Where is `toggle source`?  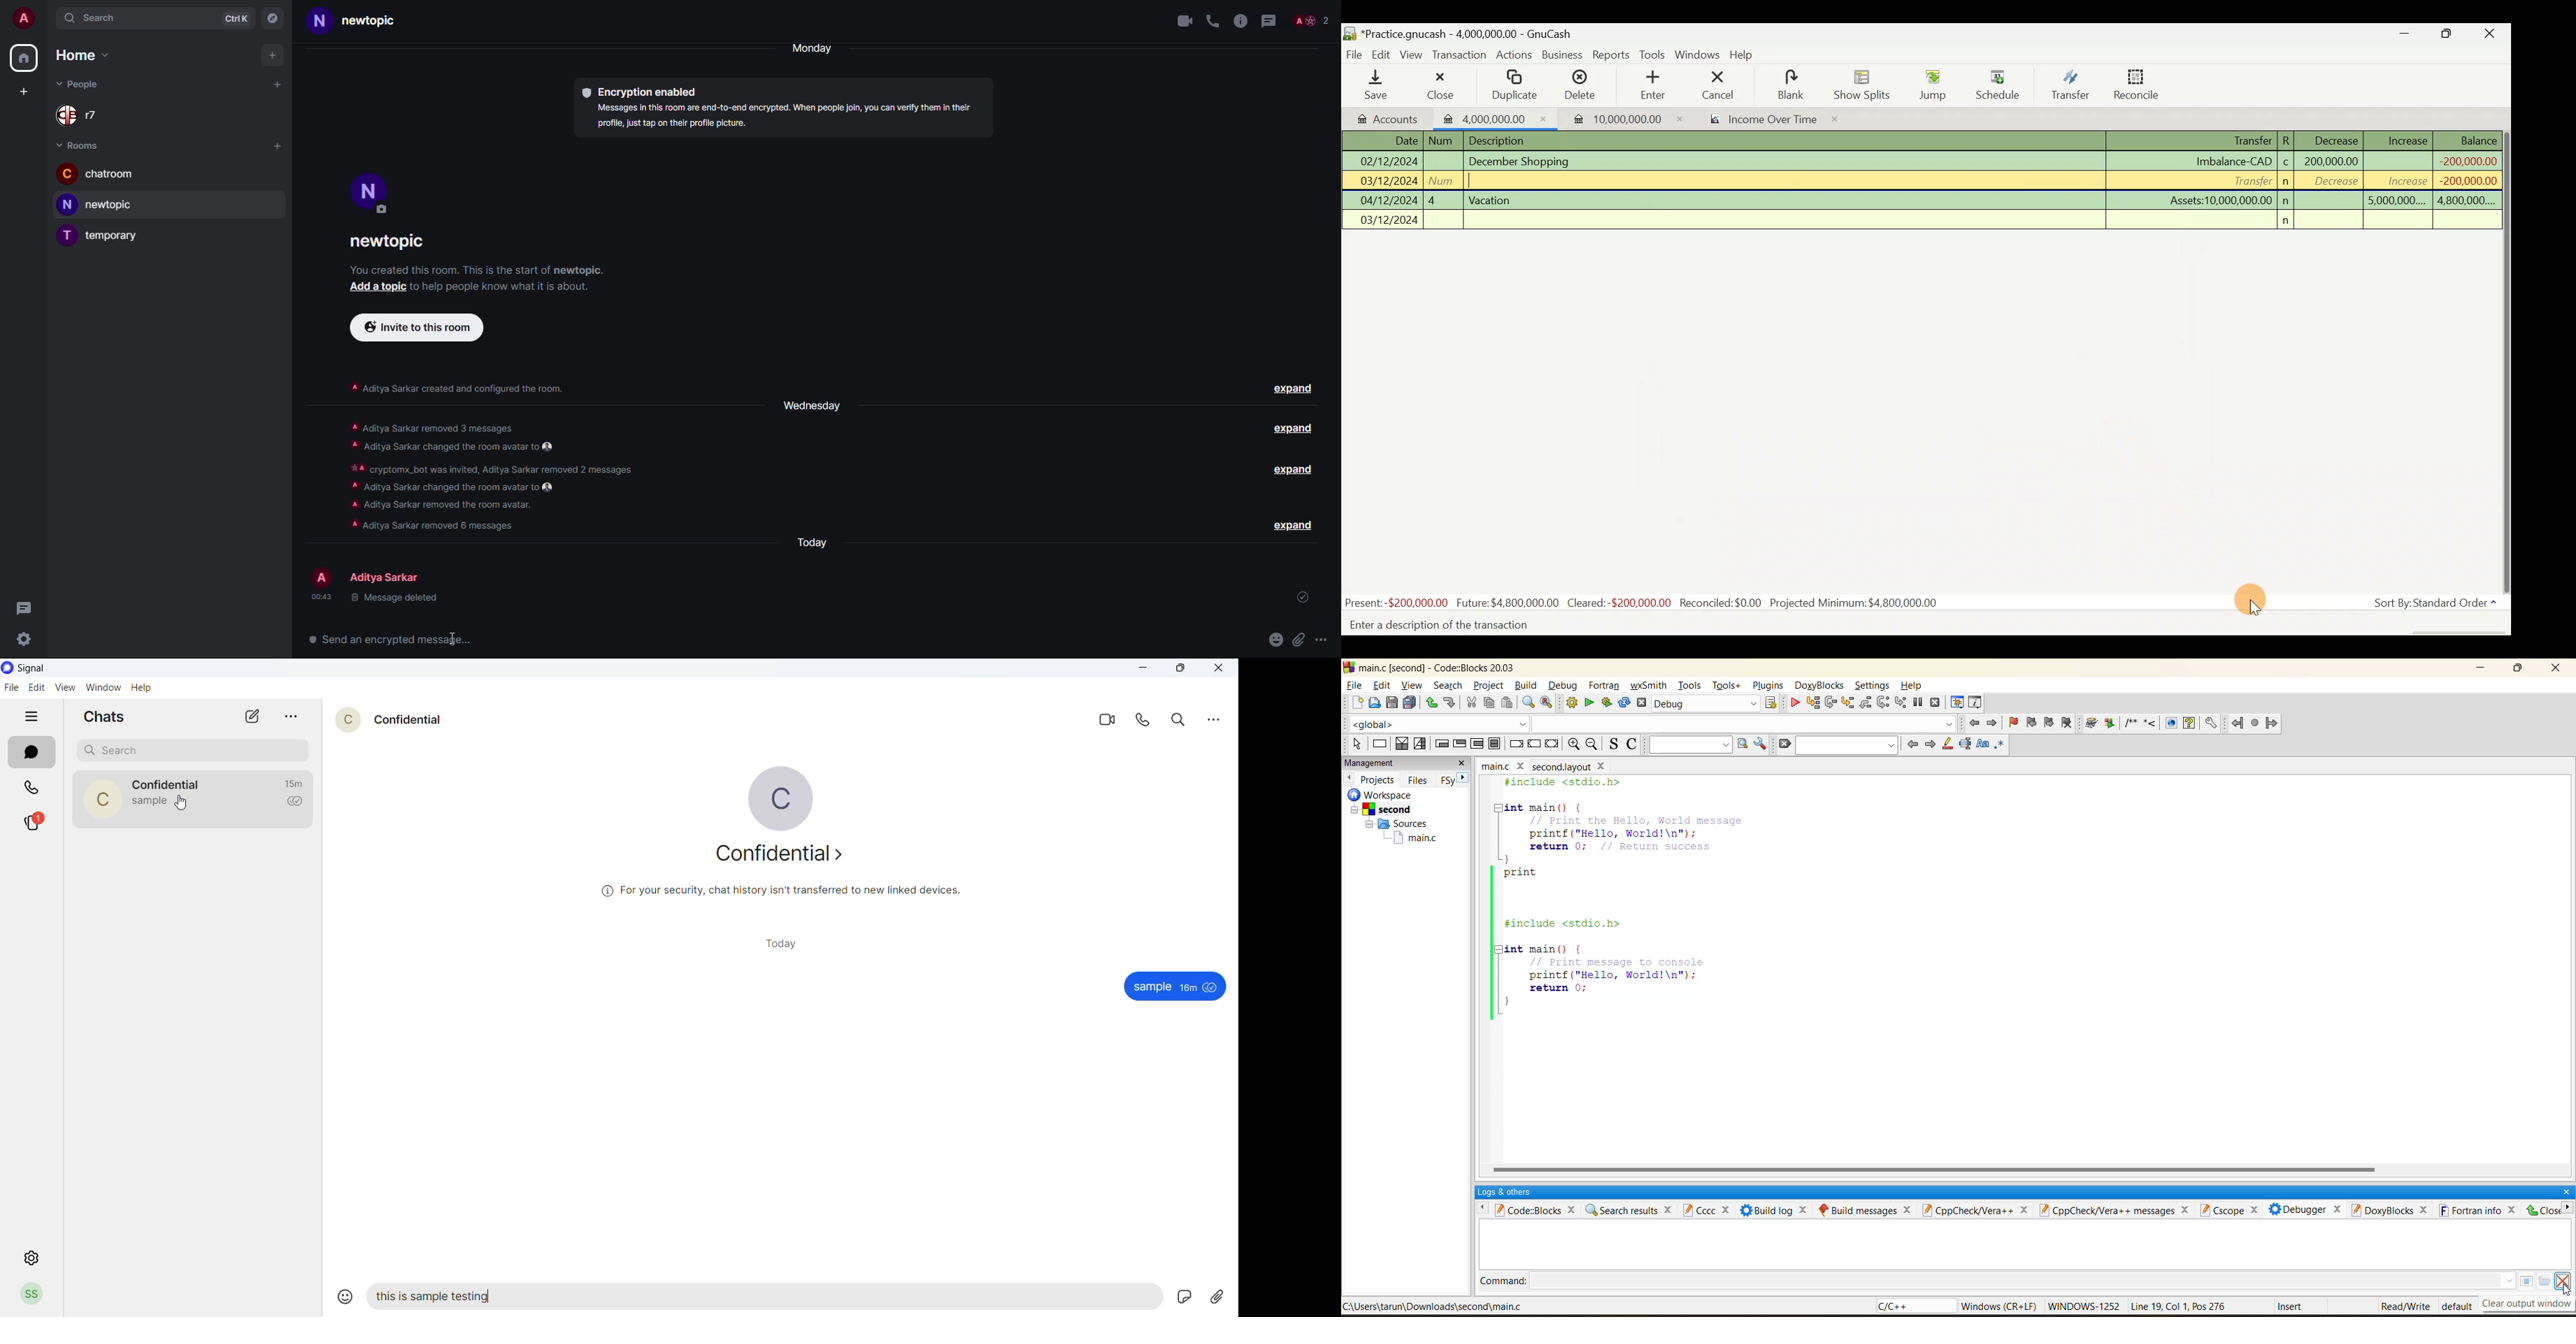
toggle source is located at coordinates (1611, 745).